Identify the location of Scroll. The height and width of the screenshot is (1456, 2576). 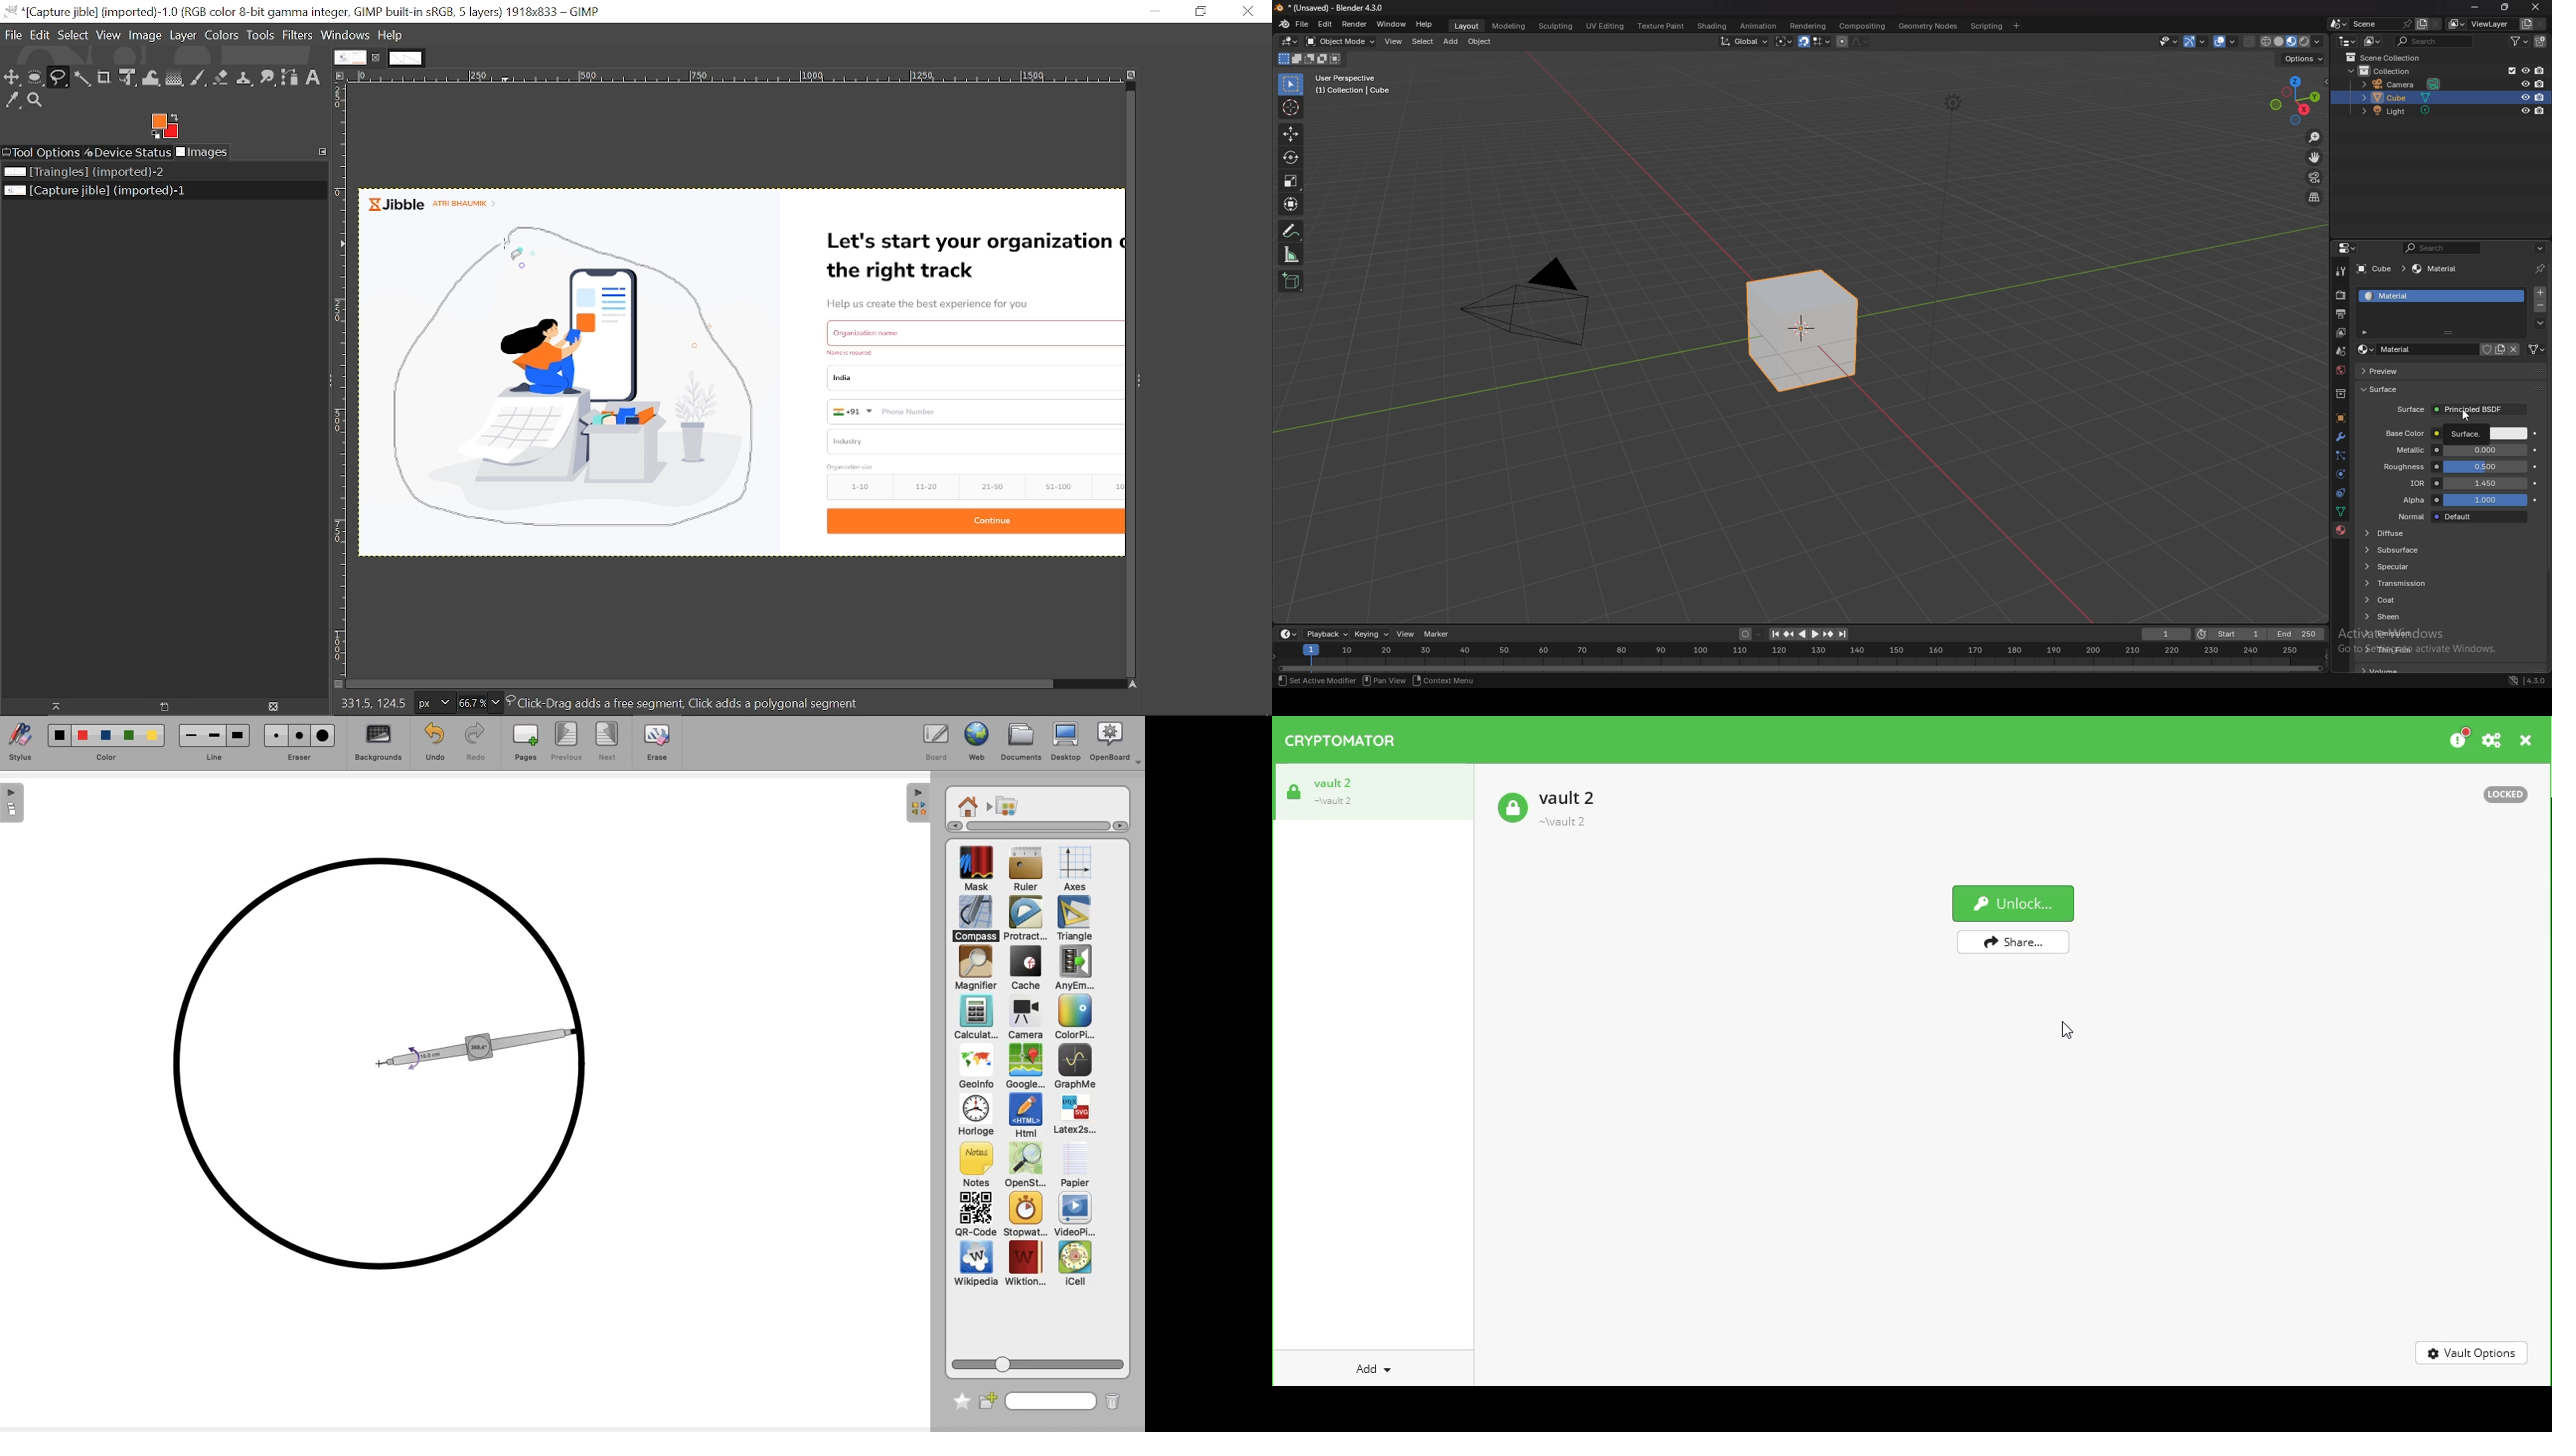
(1041, 1361).